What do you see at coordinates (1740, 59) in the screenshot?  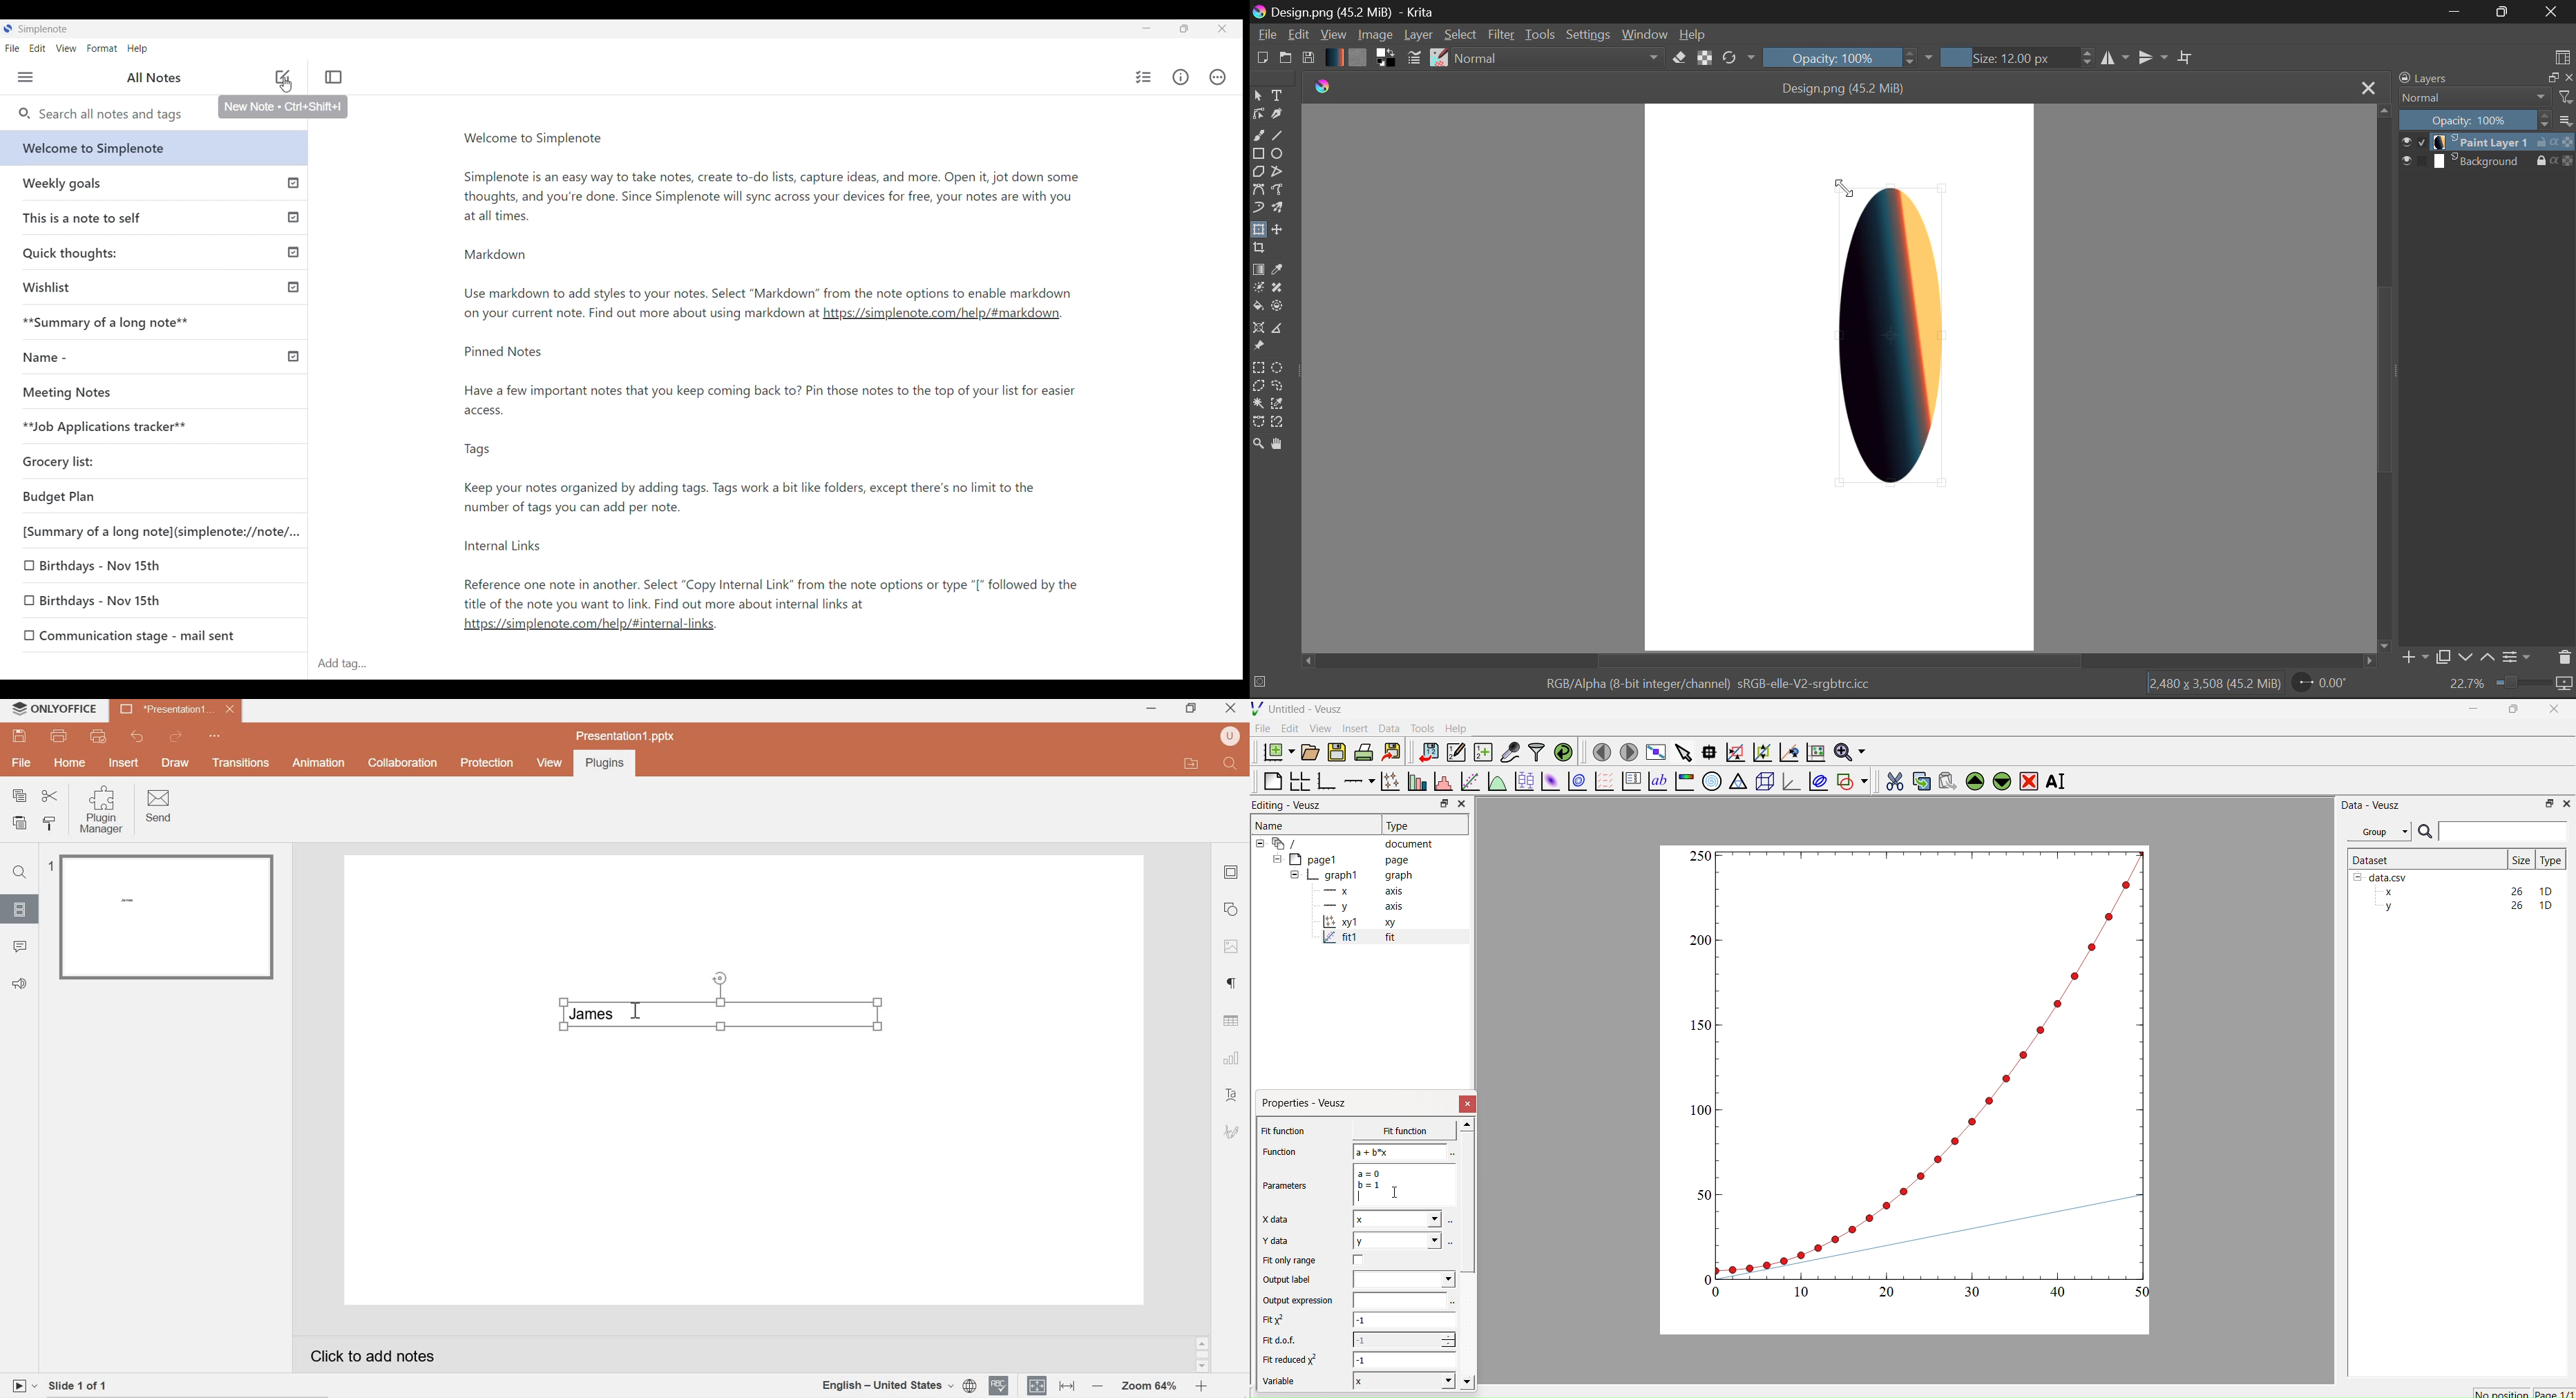 I see `Rotate` at bounding box center [1740, 59].